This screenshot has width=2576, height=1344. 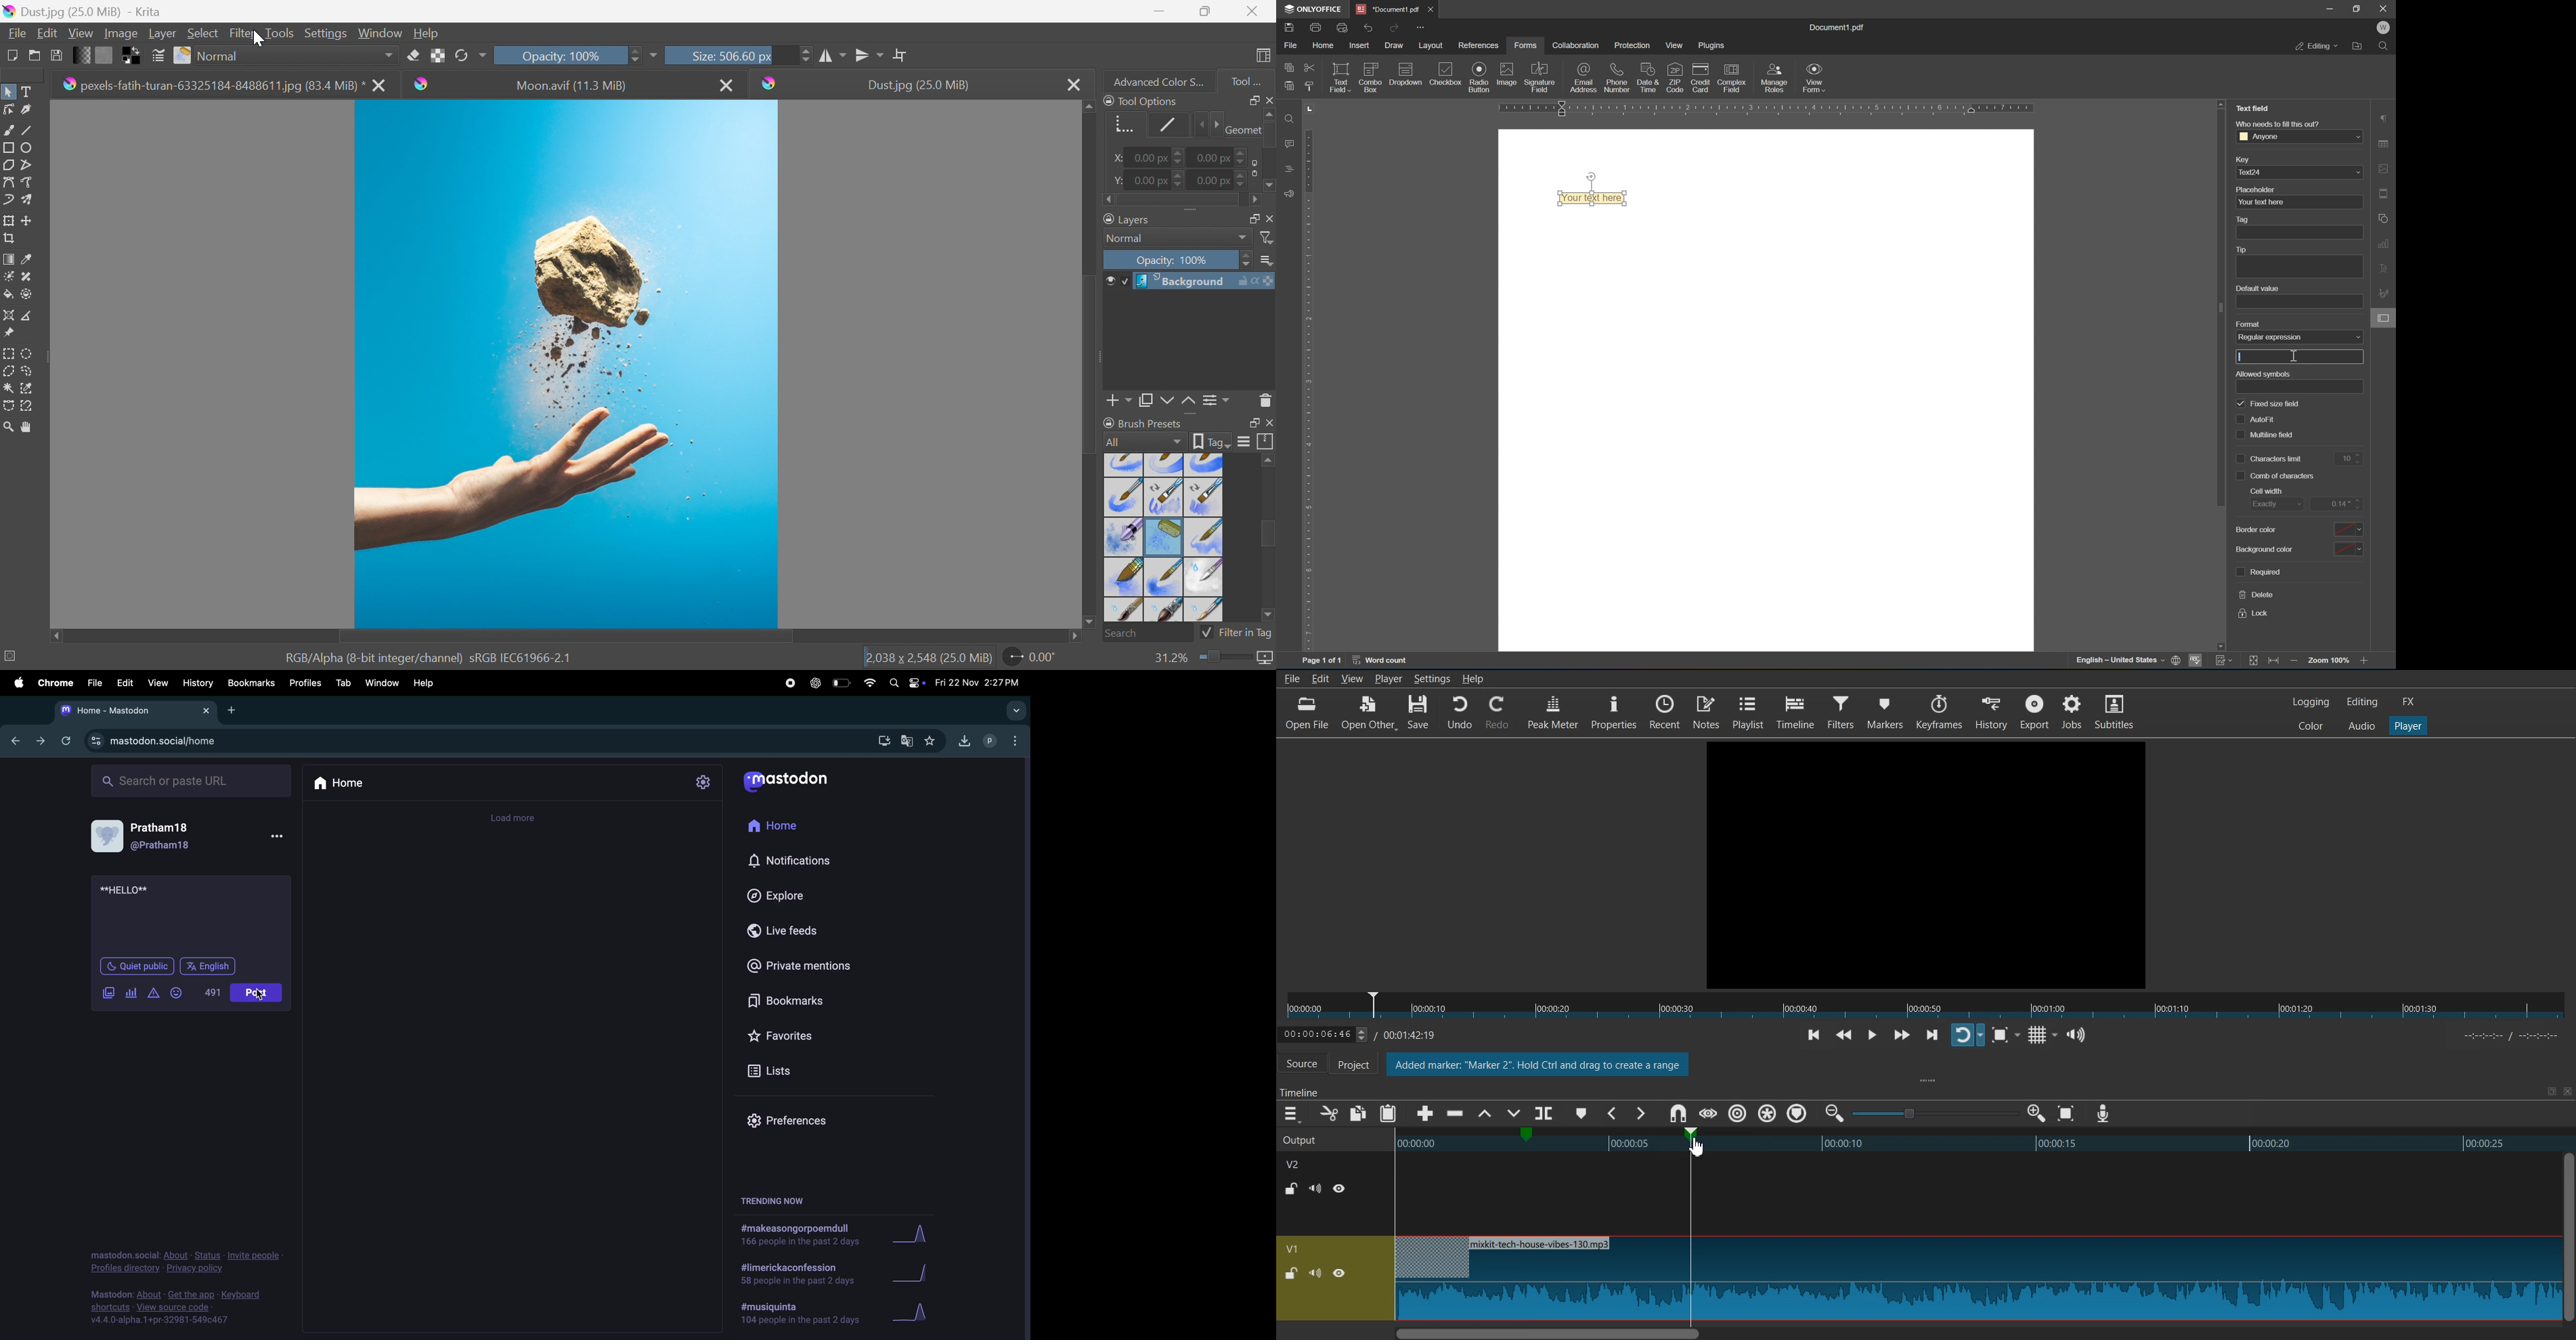 I want to click on Export, so click(x=2034, y=711).